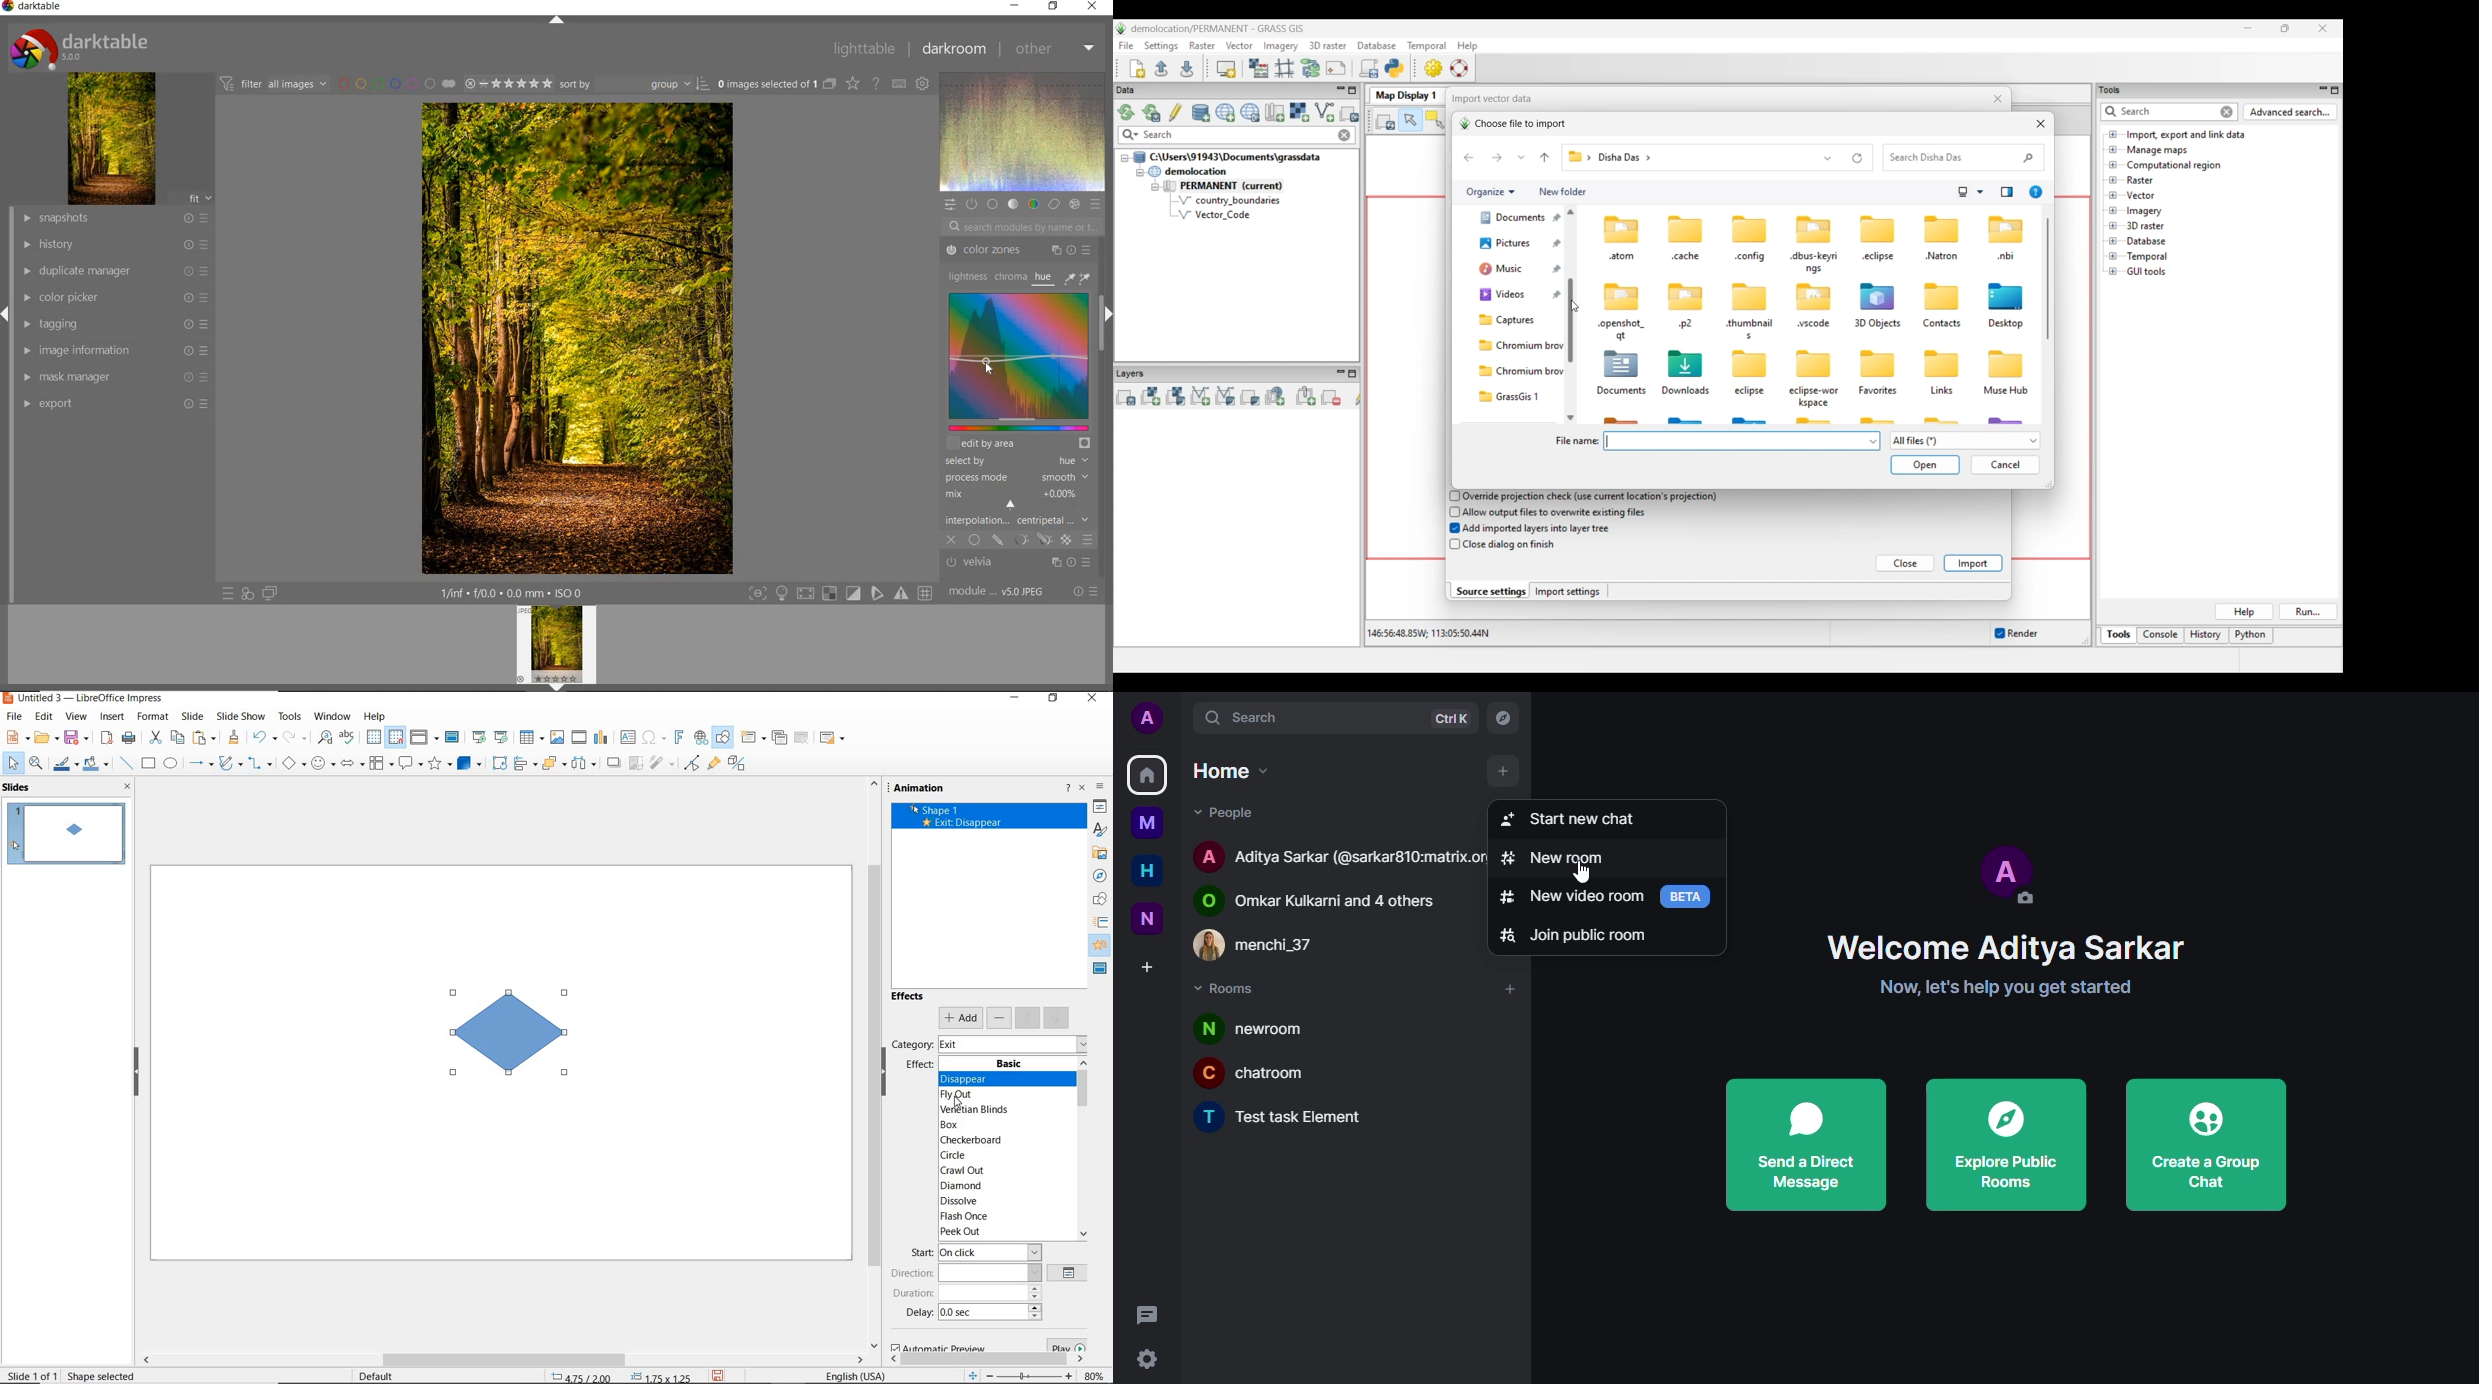  I want to click on WAVEFORM, so click(1023, 132).